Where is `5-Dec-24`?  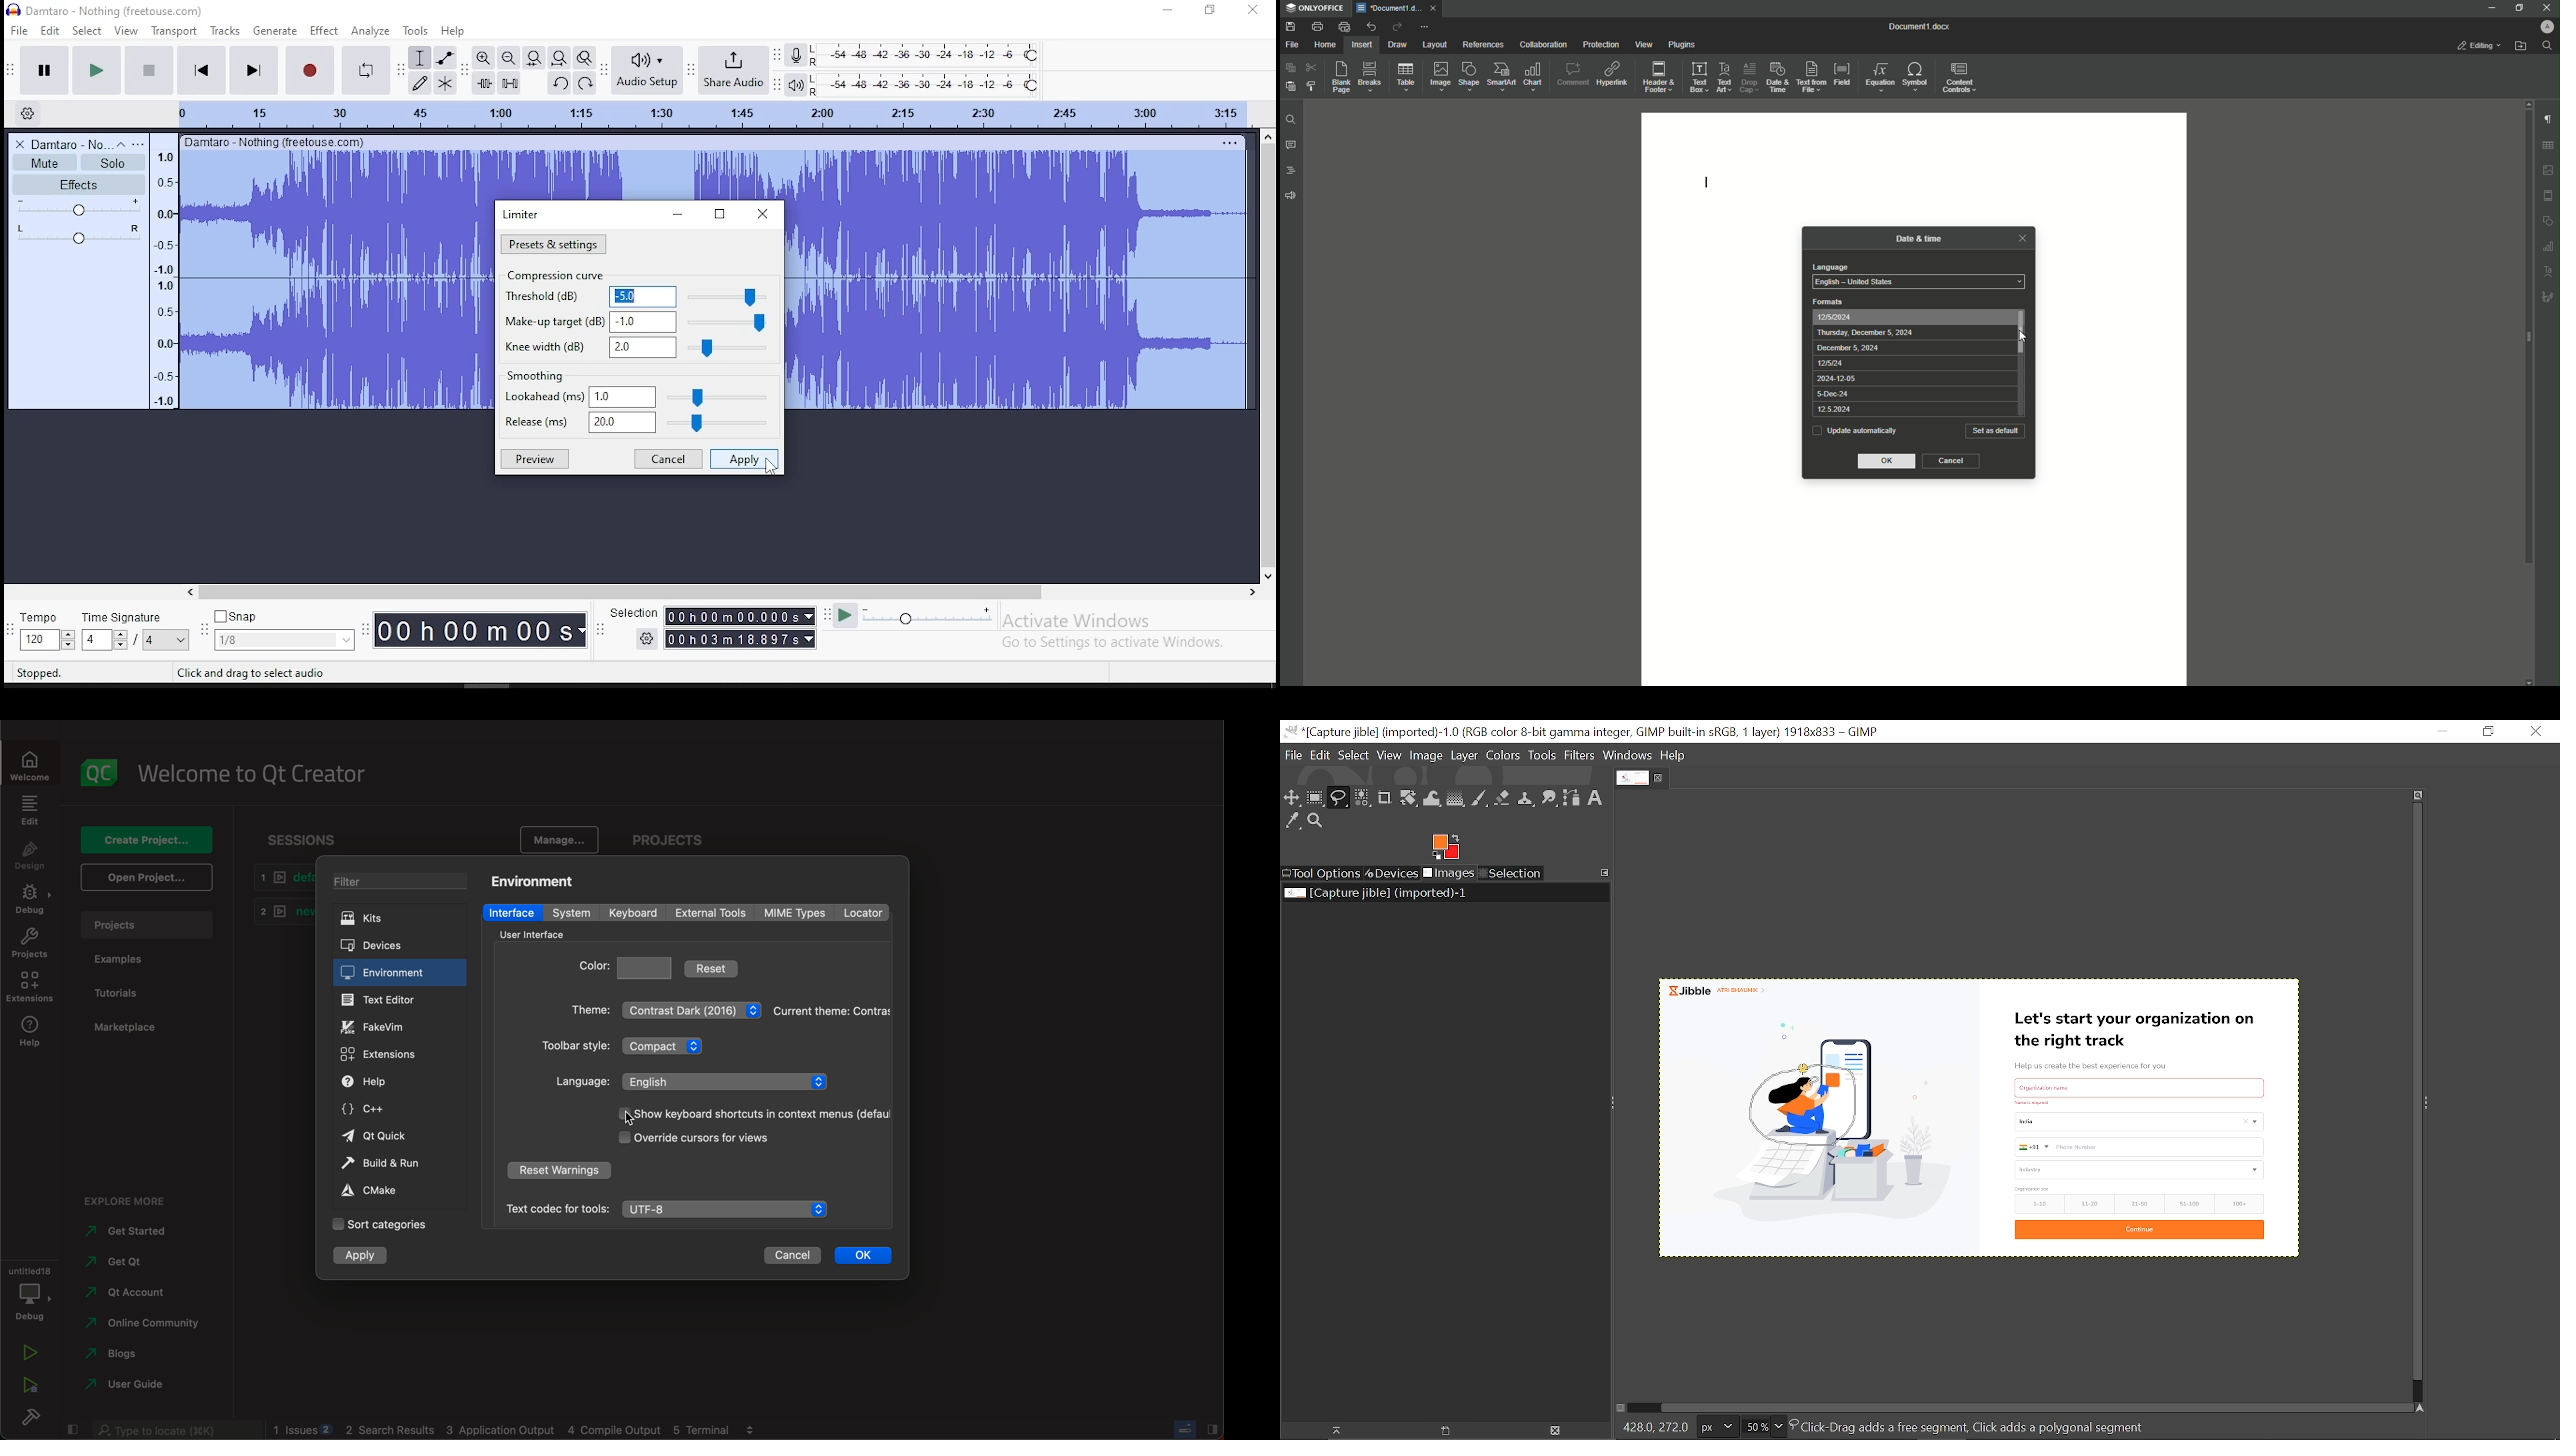 5-Dec-24 is located at coordinates (1834, 395).